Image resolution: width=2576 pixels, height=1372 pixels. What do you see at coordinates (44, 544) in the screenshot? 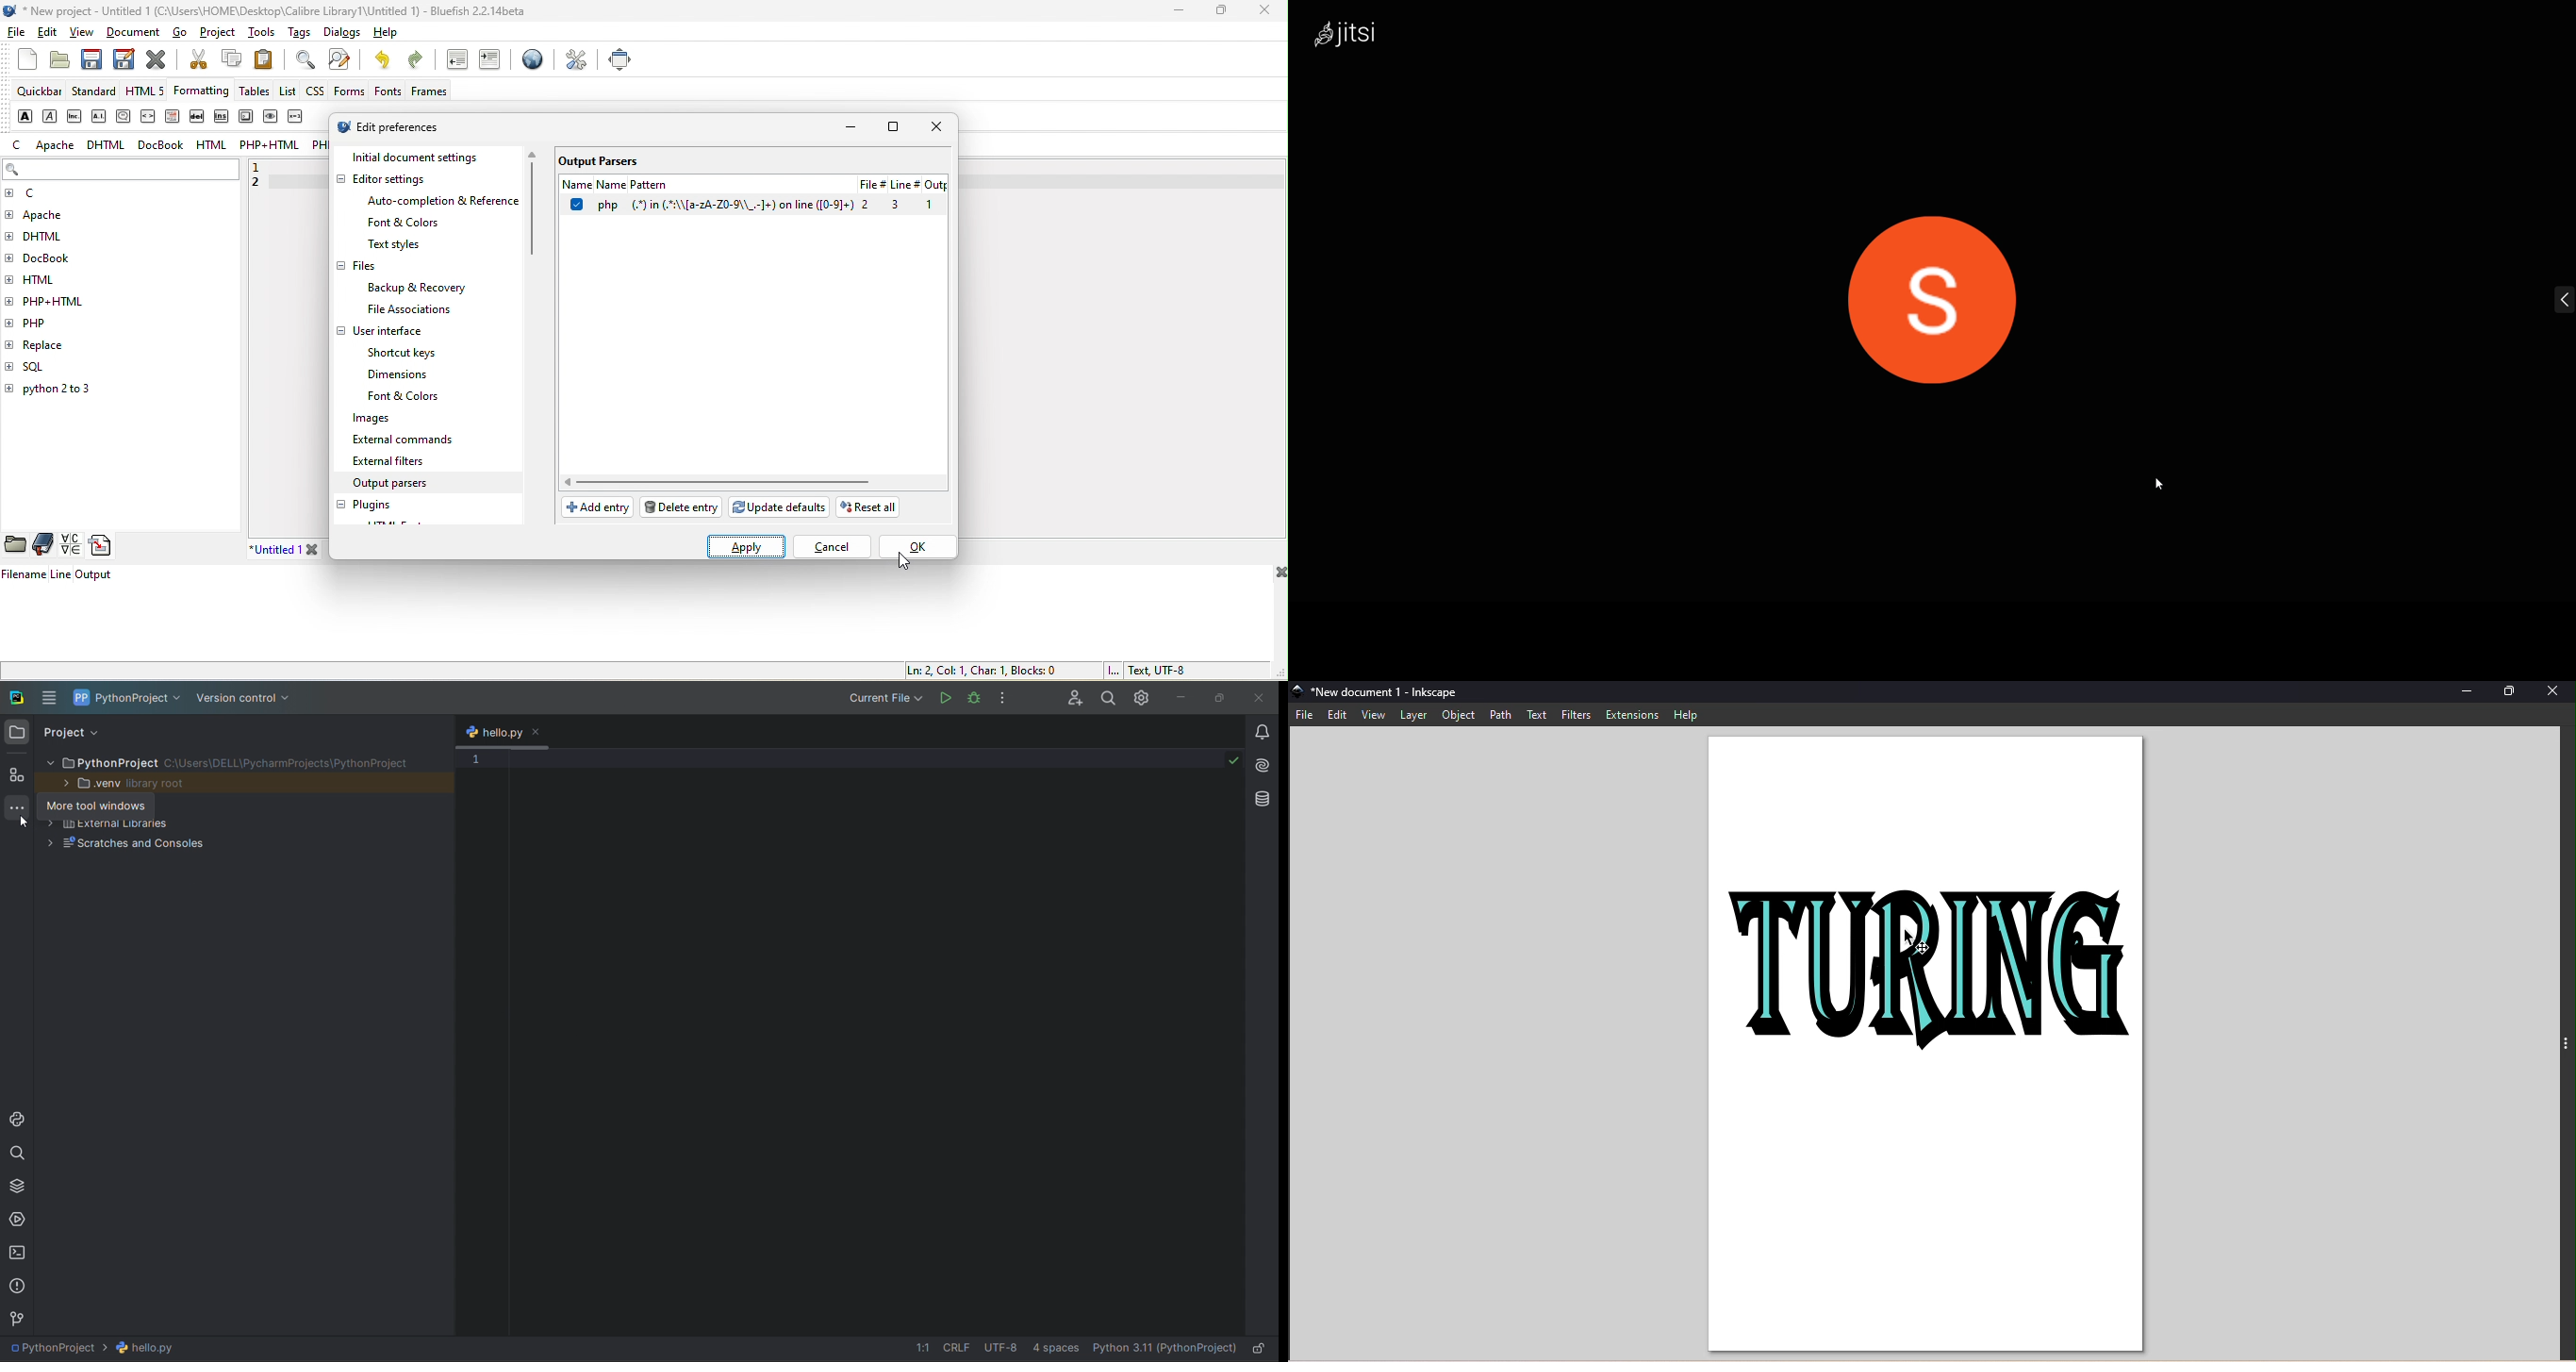
I see `bookmarks` at bounding box center [44, 544].